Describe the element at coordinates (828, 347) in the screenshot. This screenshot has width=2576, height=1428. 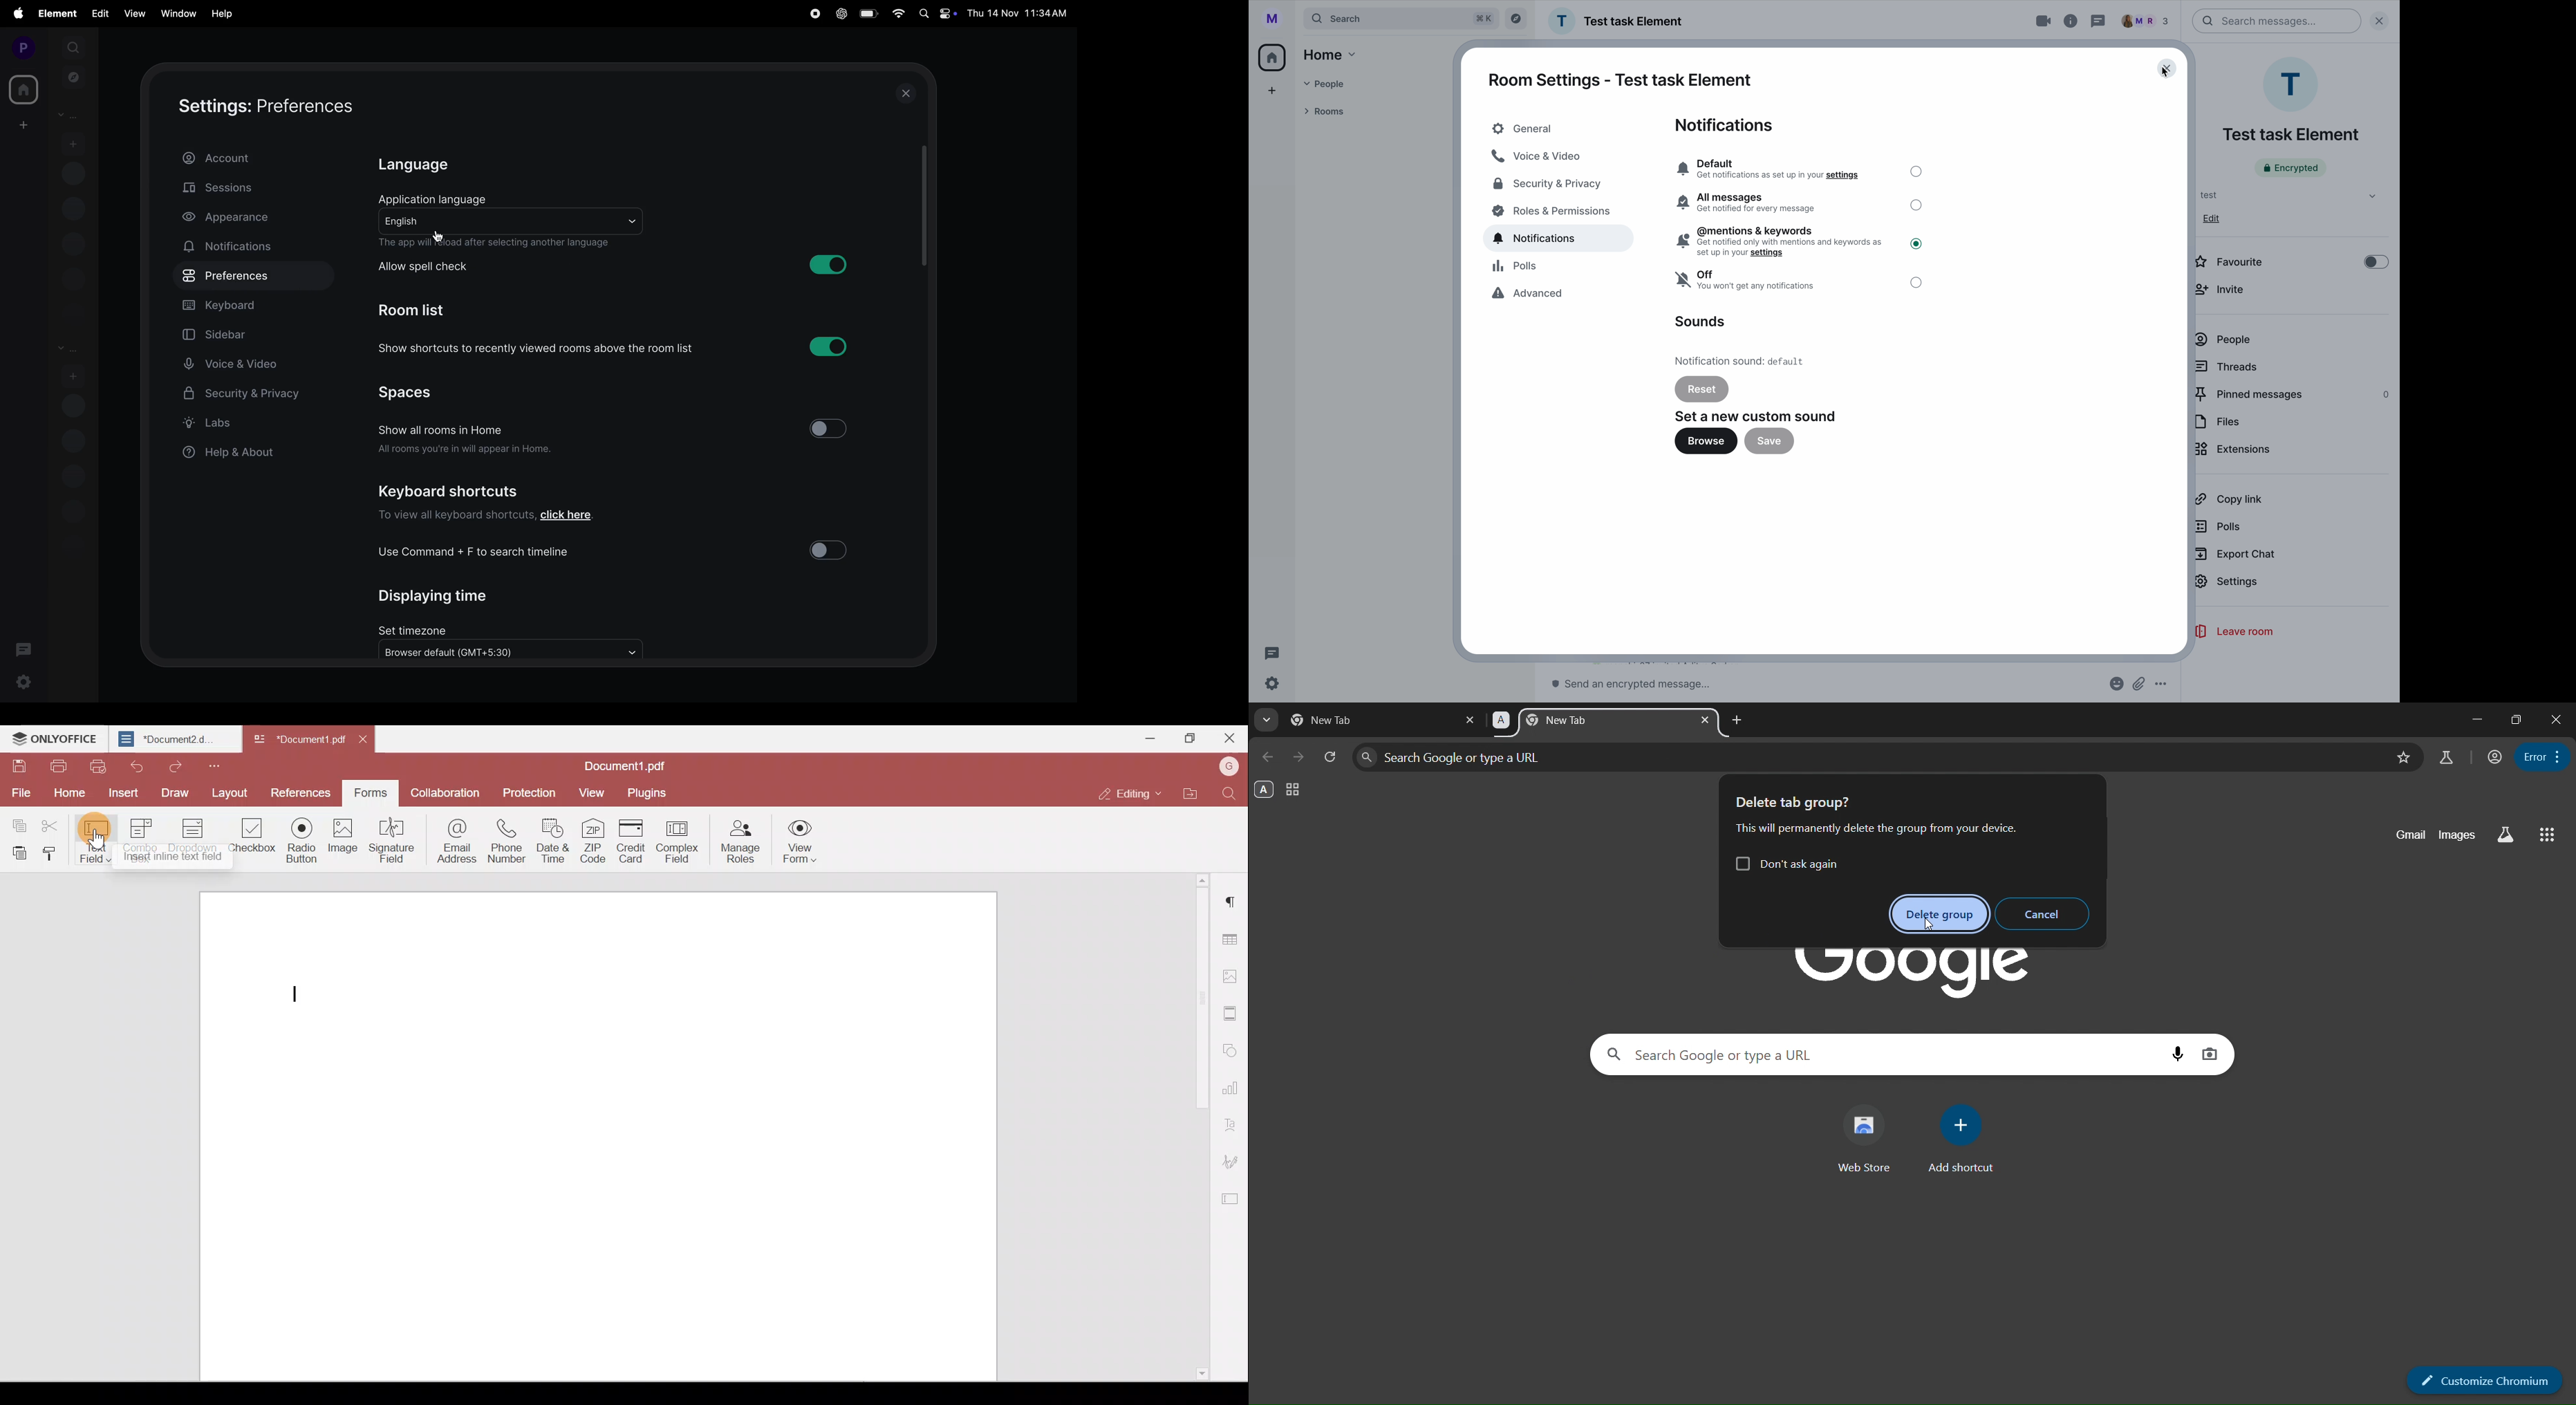
I see `toggle` at that location.